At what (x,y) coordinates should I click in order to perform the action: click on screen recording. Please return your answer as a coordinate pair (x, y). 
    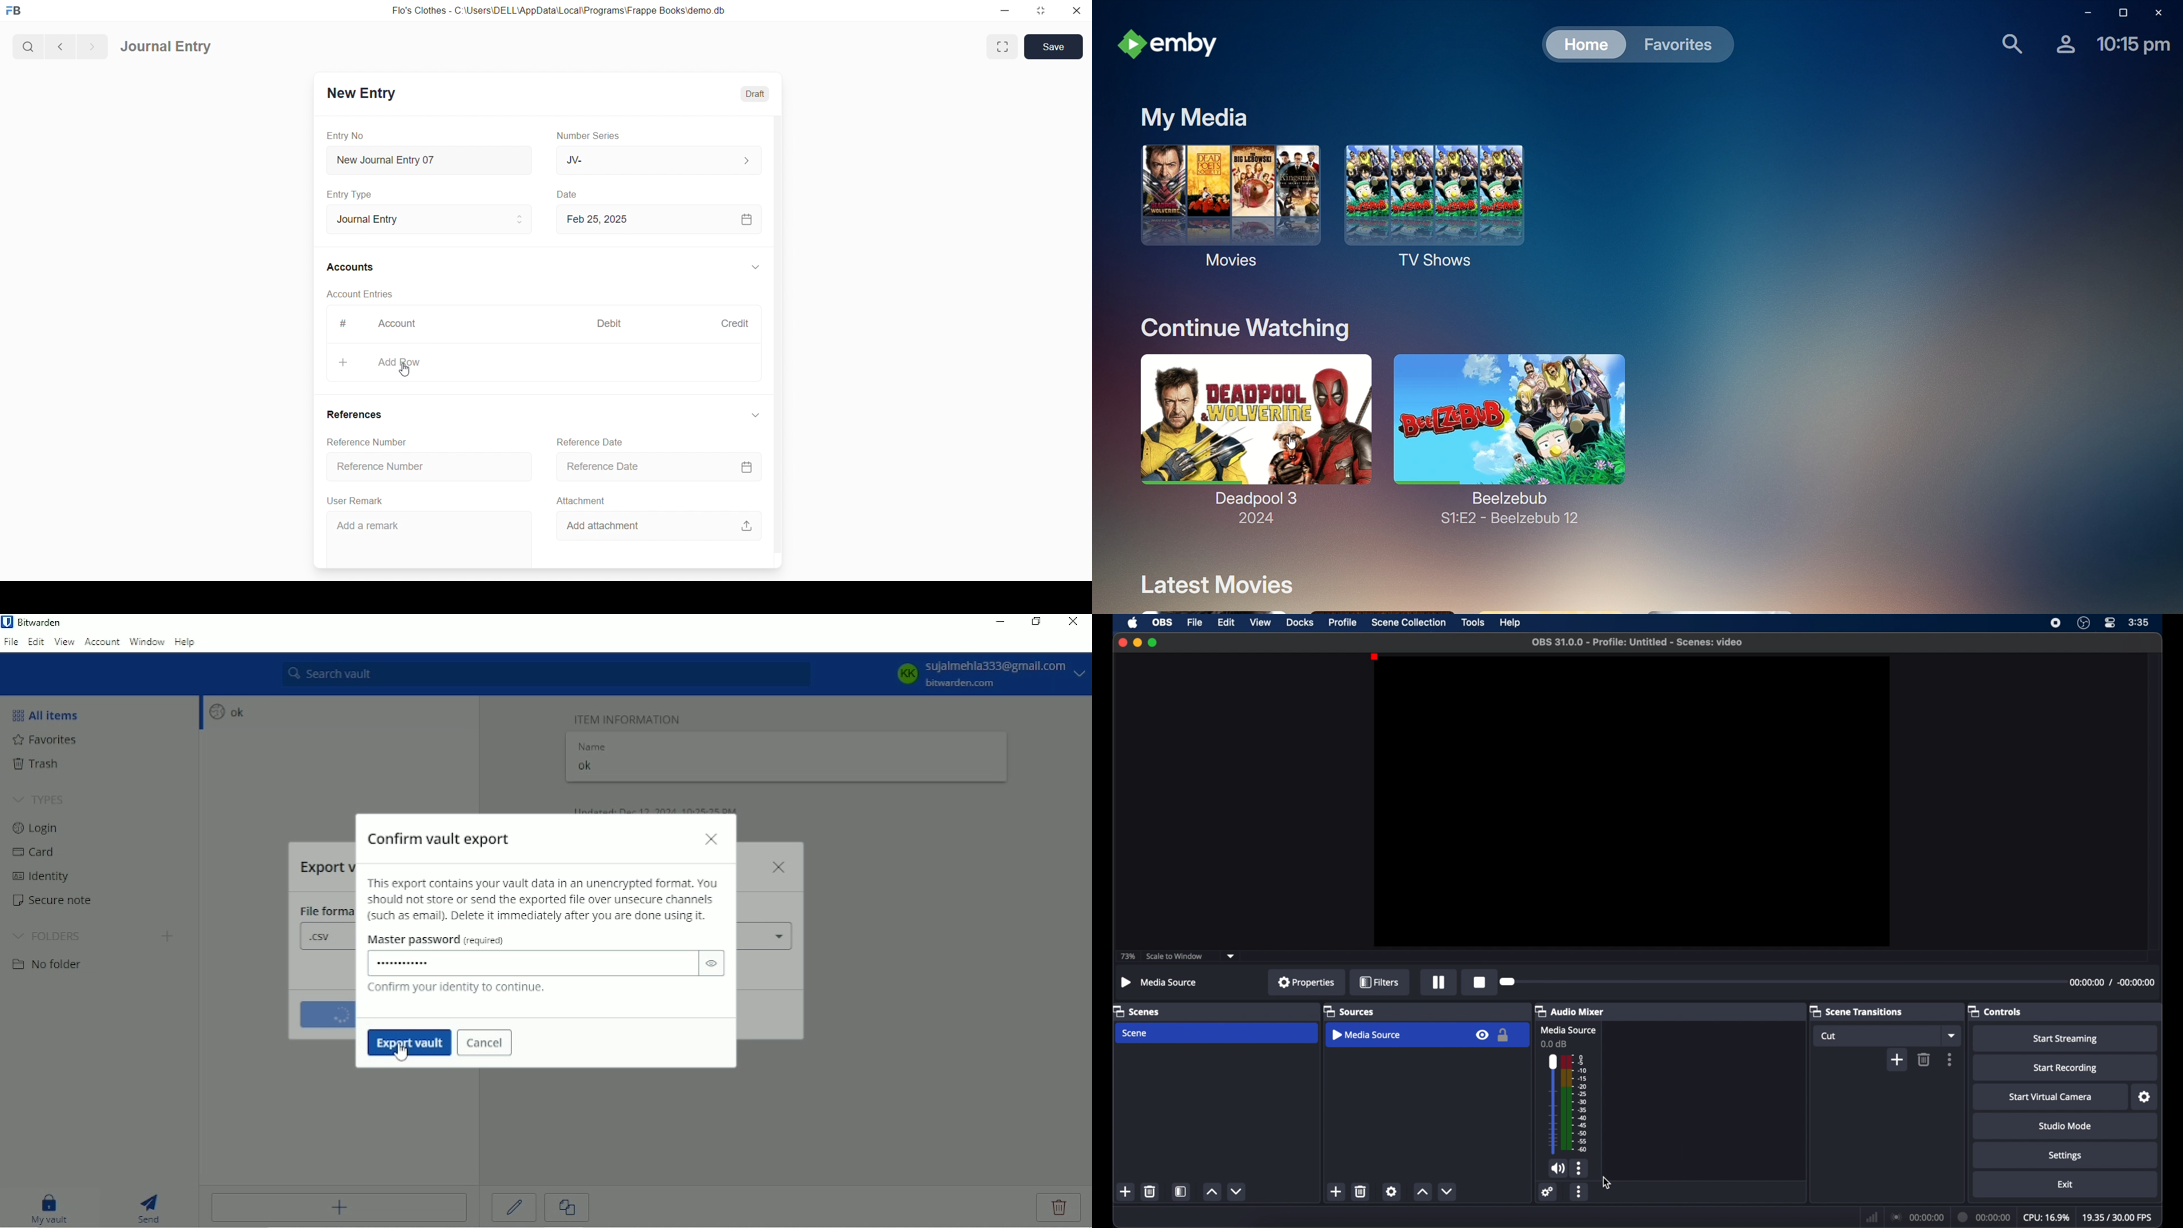
    Looking at the image, I should click on (2056, 623).